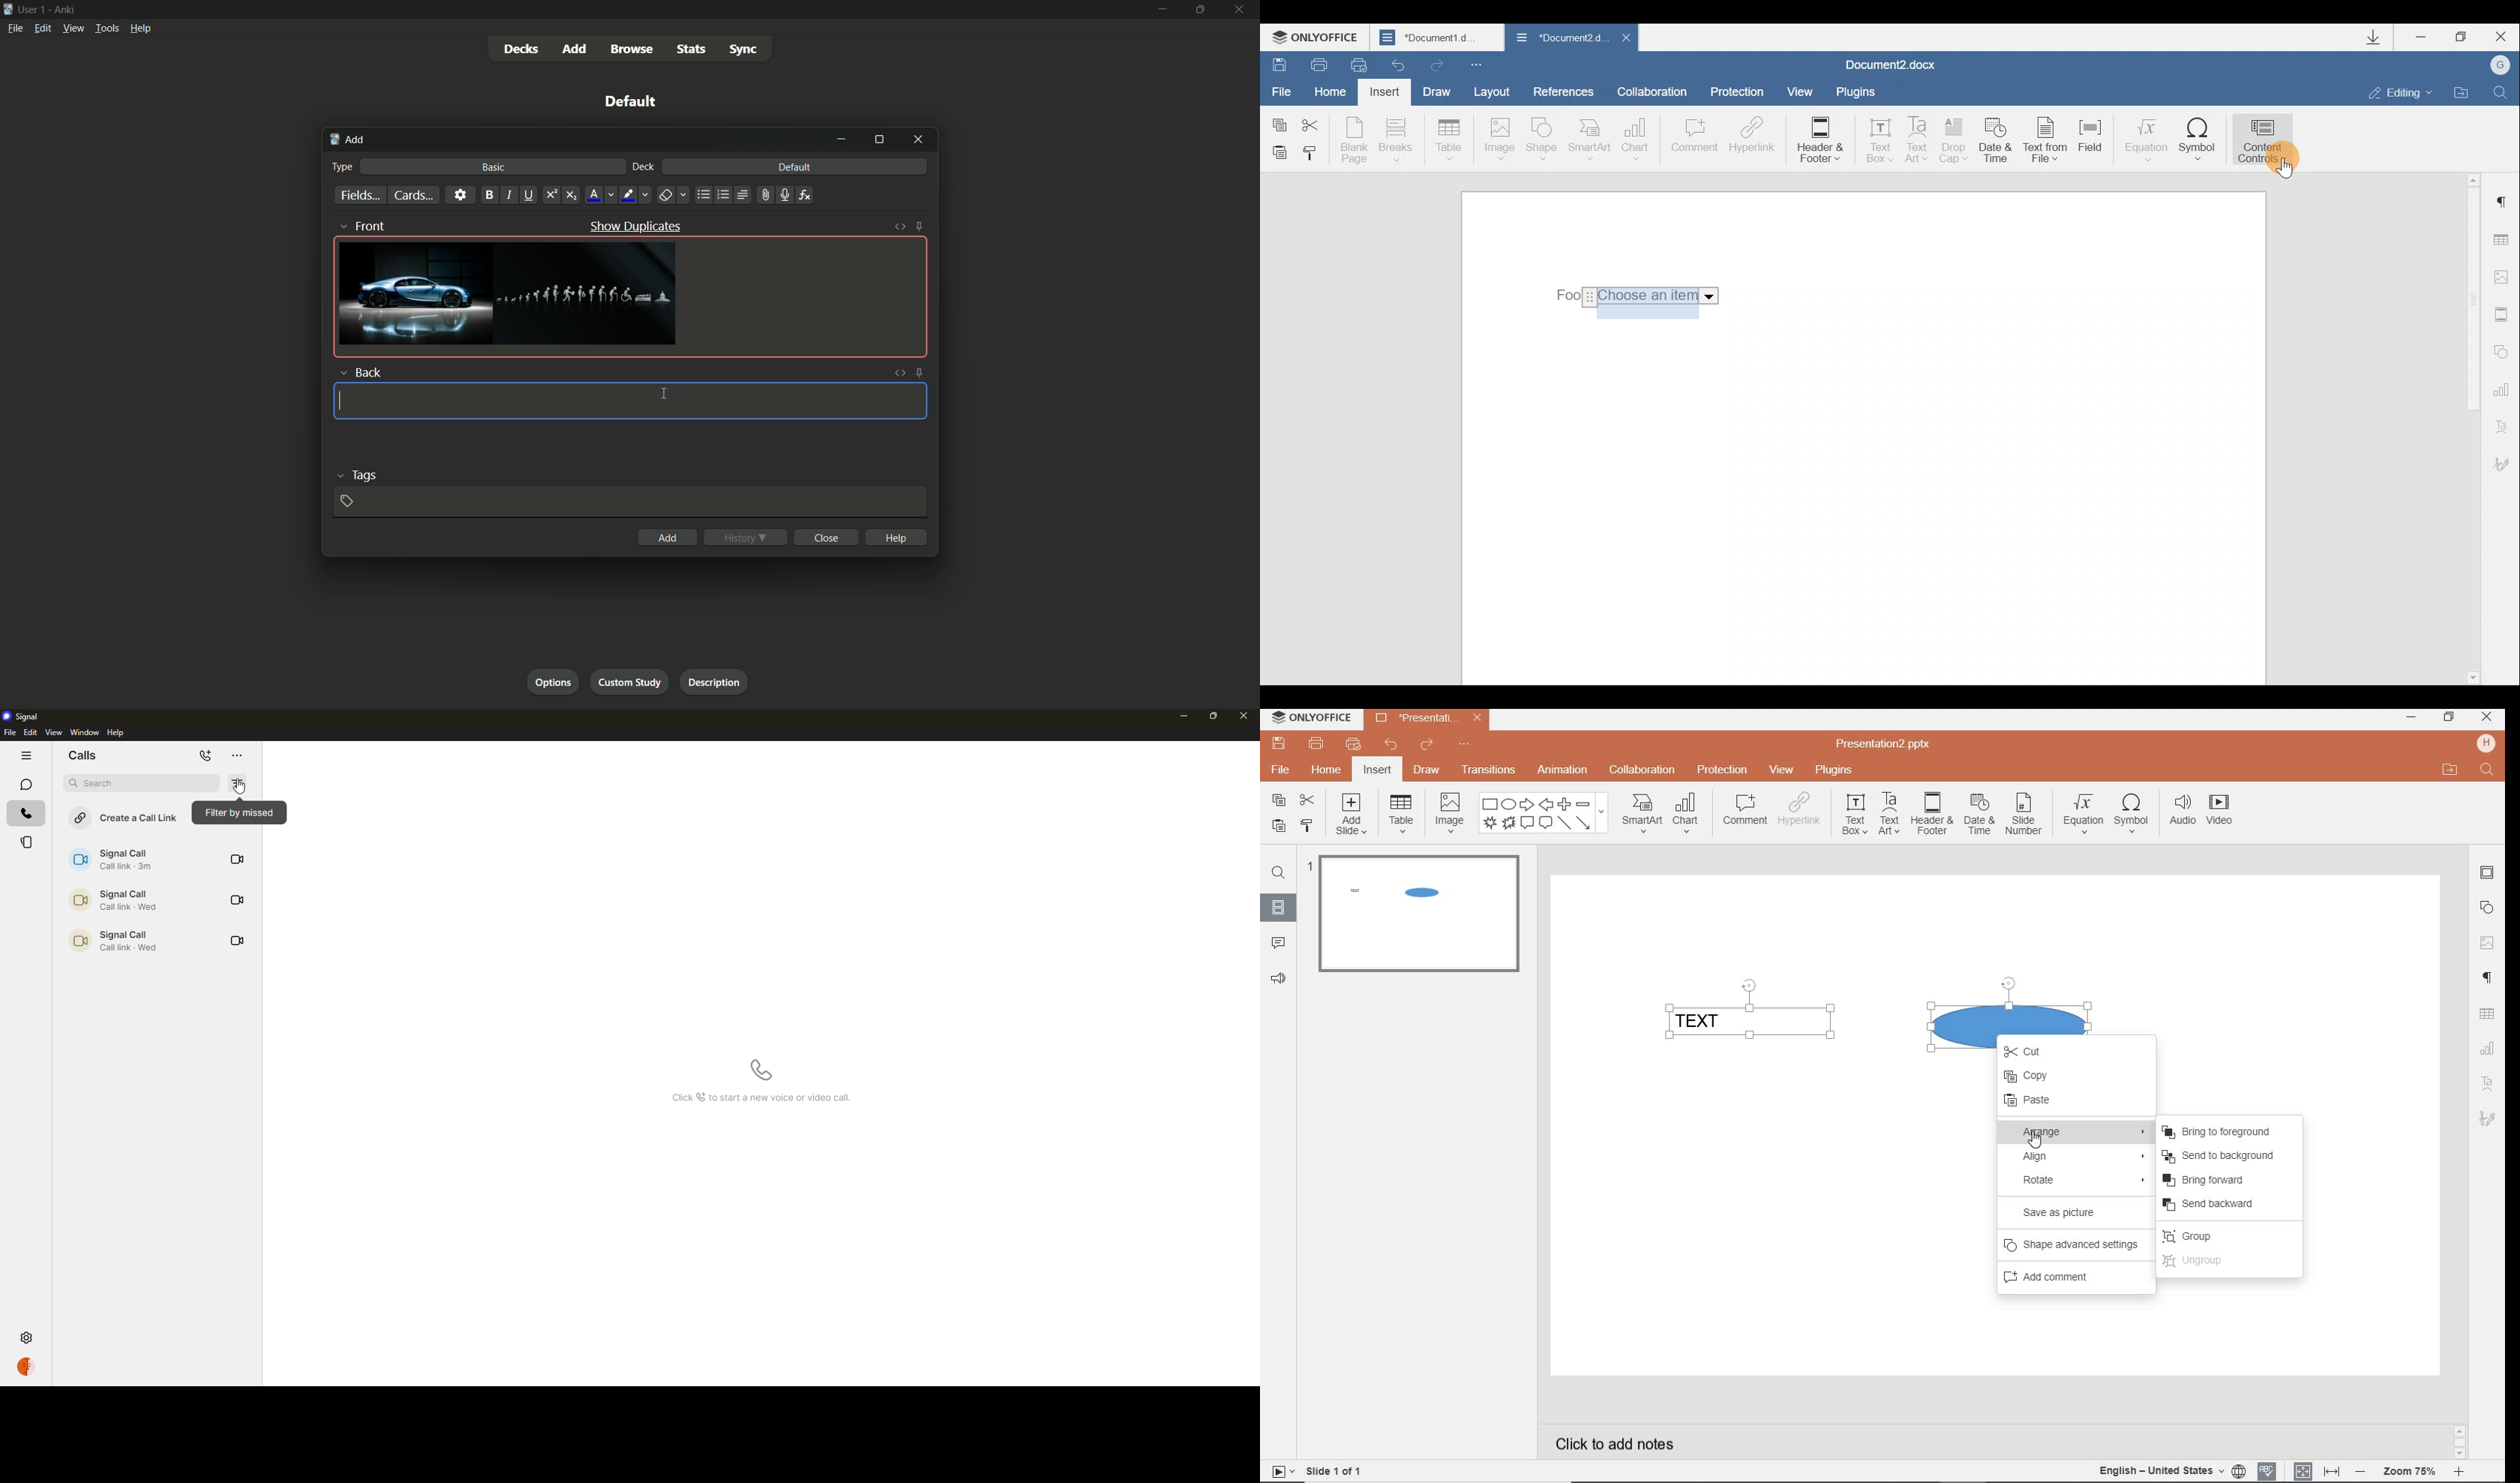  Describe the element at coordinates (744, 195) in the screenshot. I see `alignment` at that location.